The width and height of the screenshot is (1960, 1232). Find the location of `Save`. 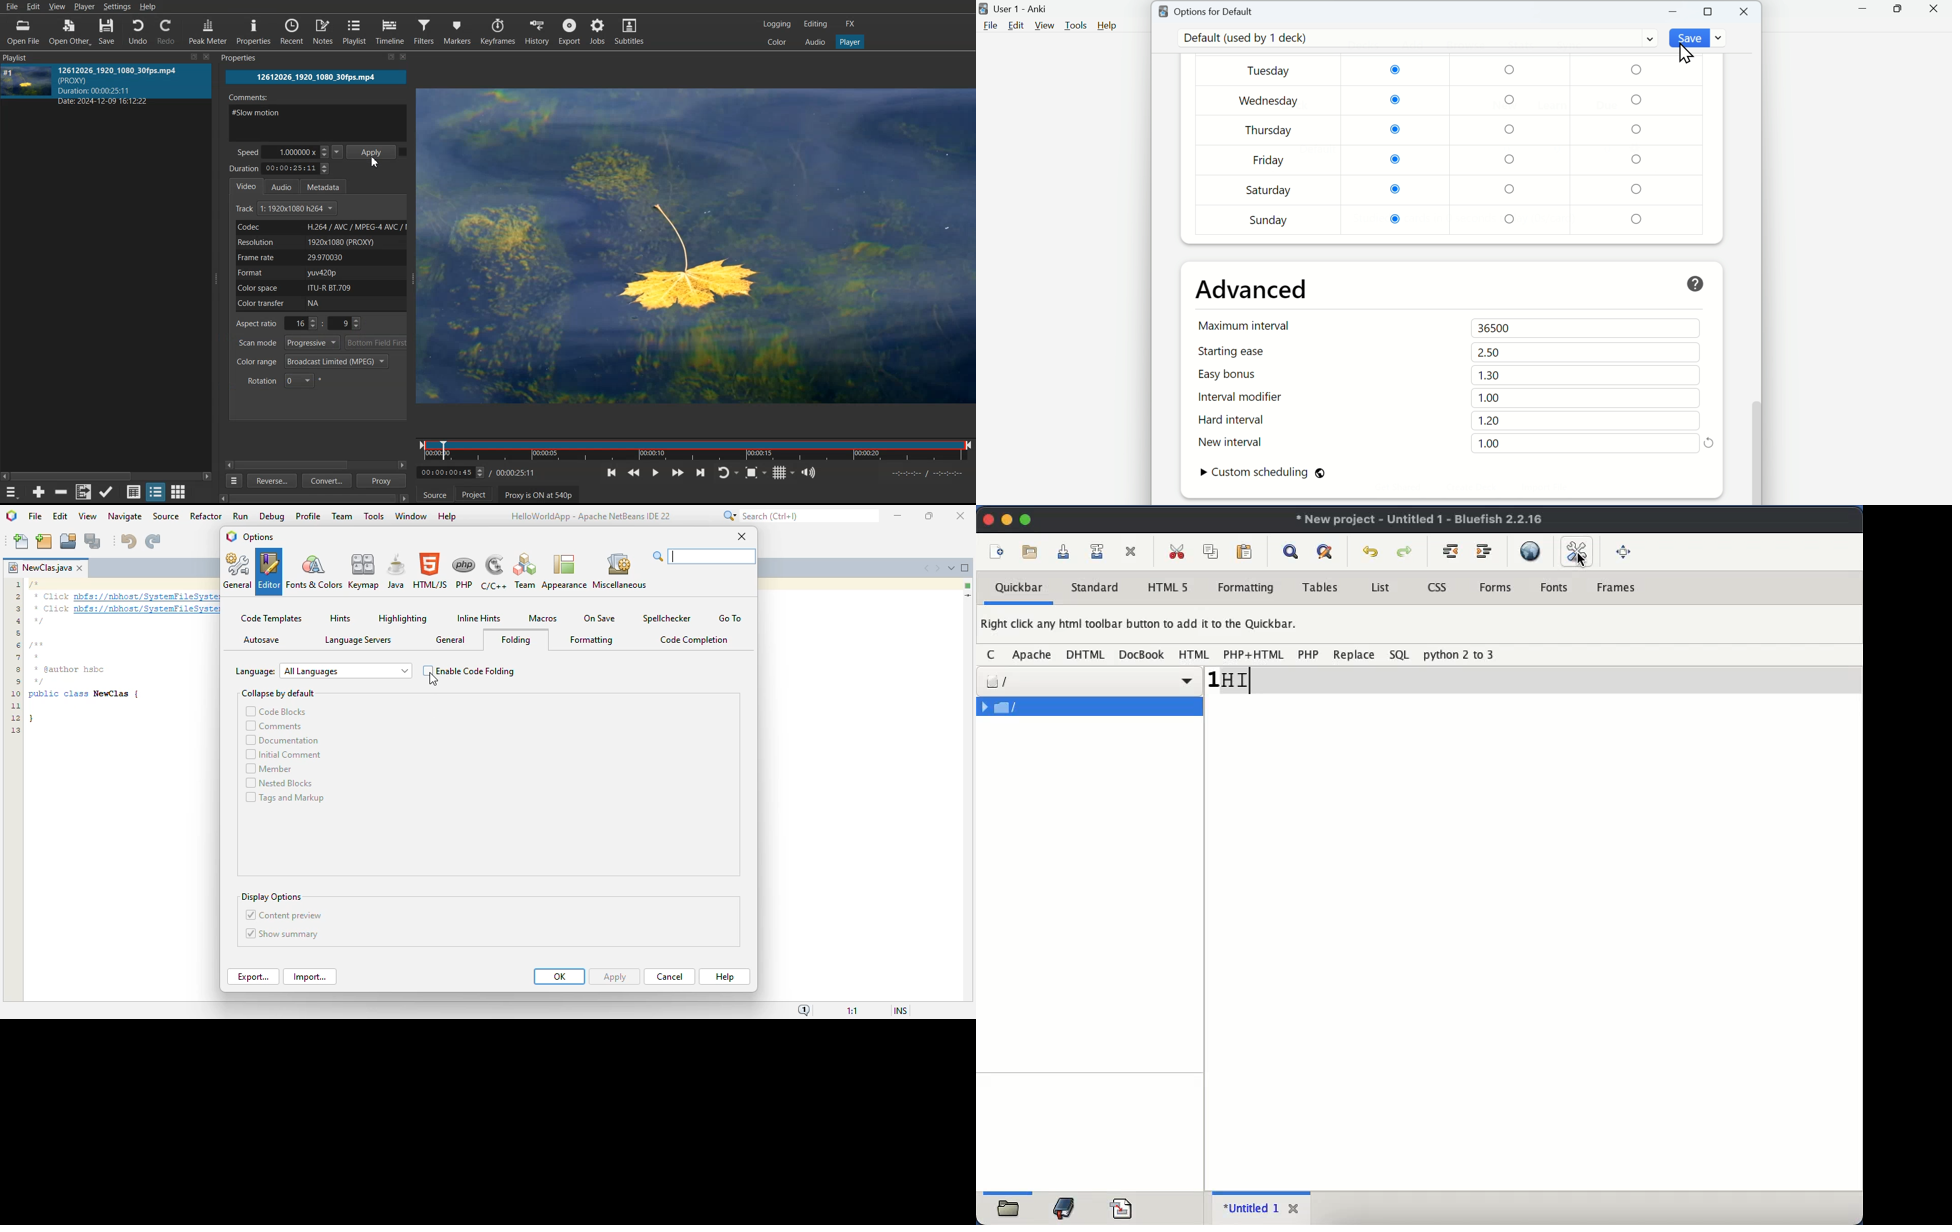

Save is located at coordinates (107, 31).